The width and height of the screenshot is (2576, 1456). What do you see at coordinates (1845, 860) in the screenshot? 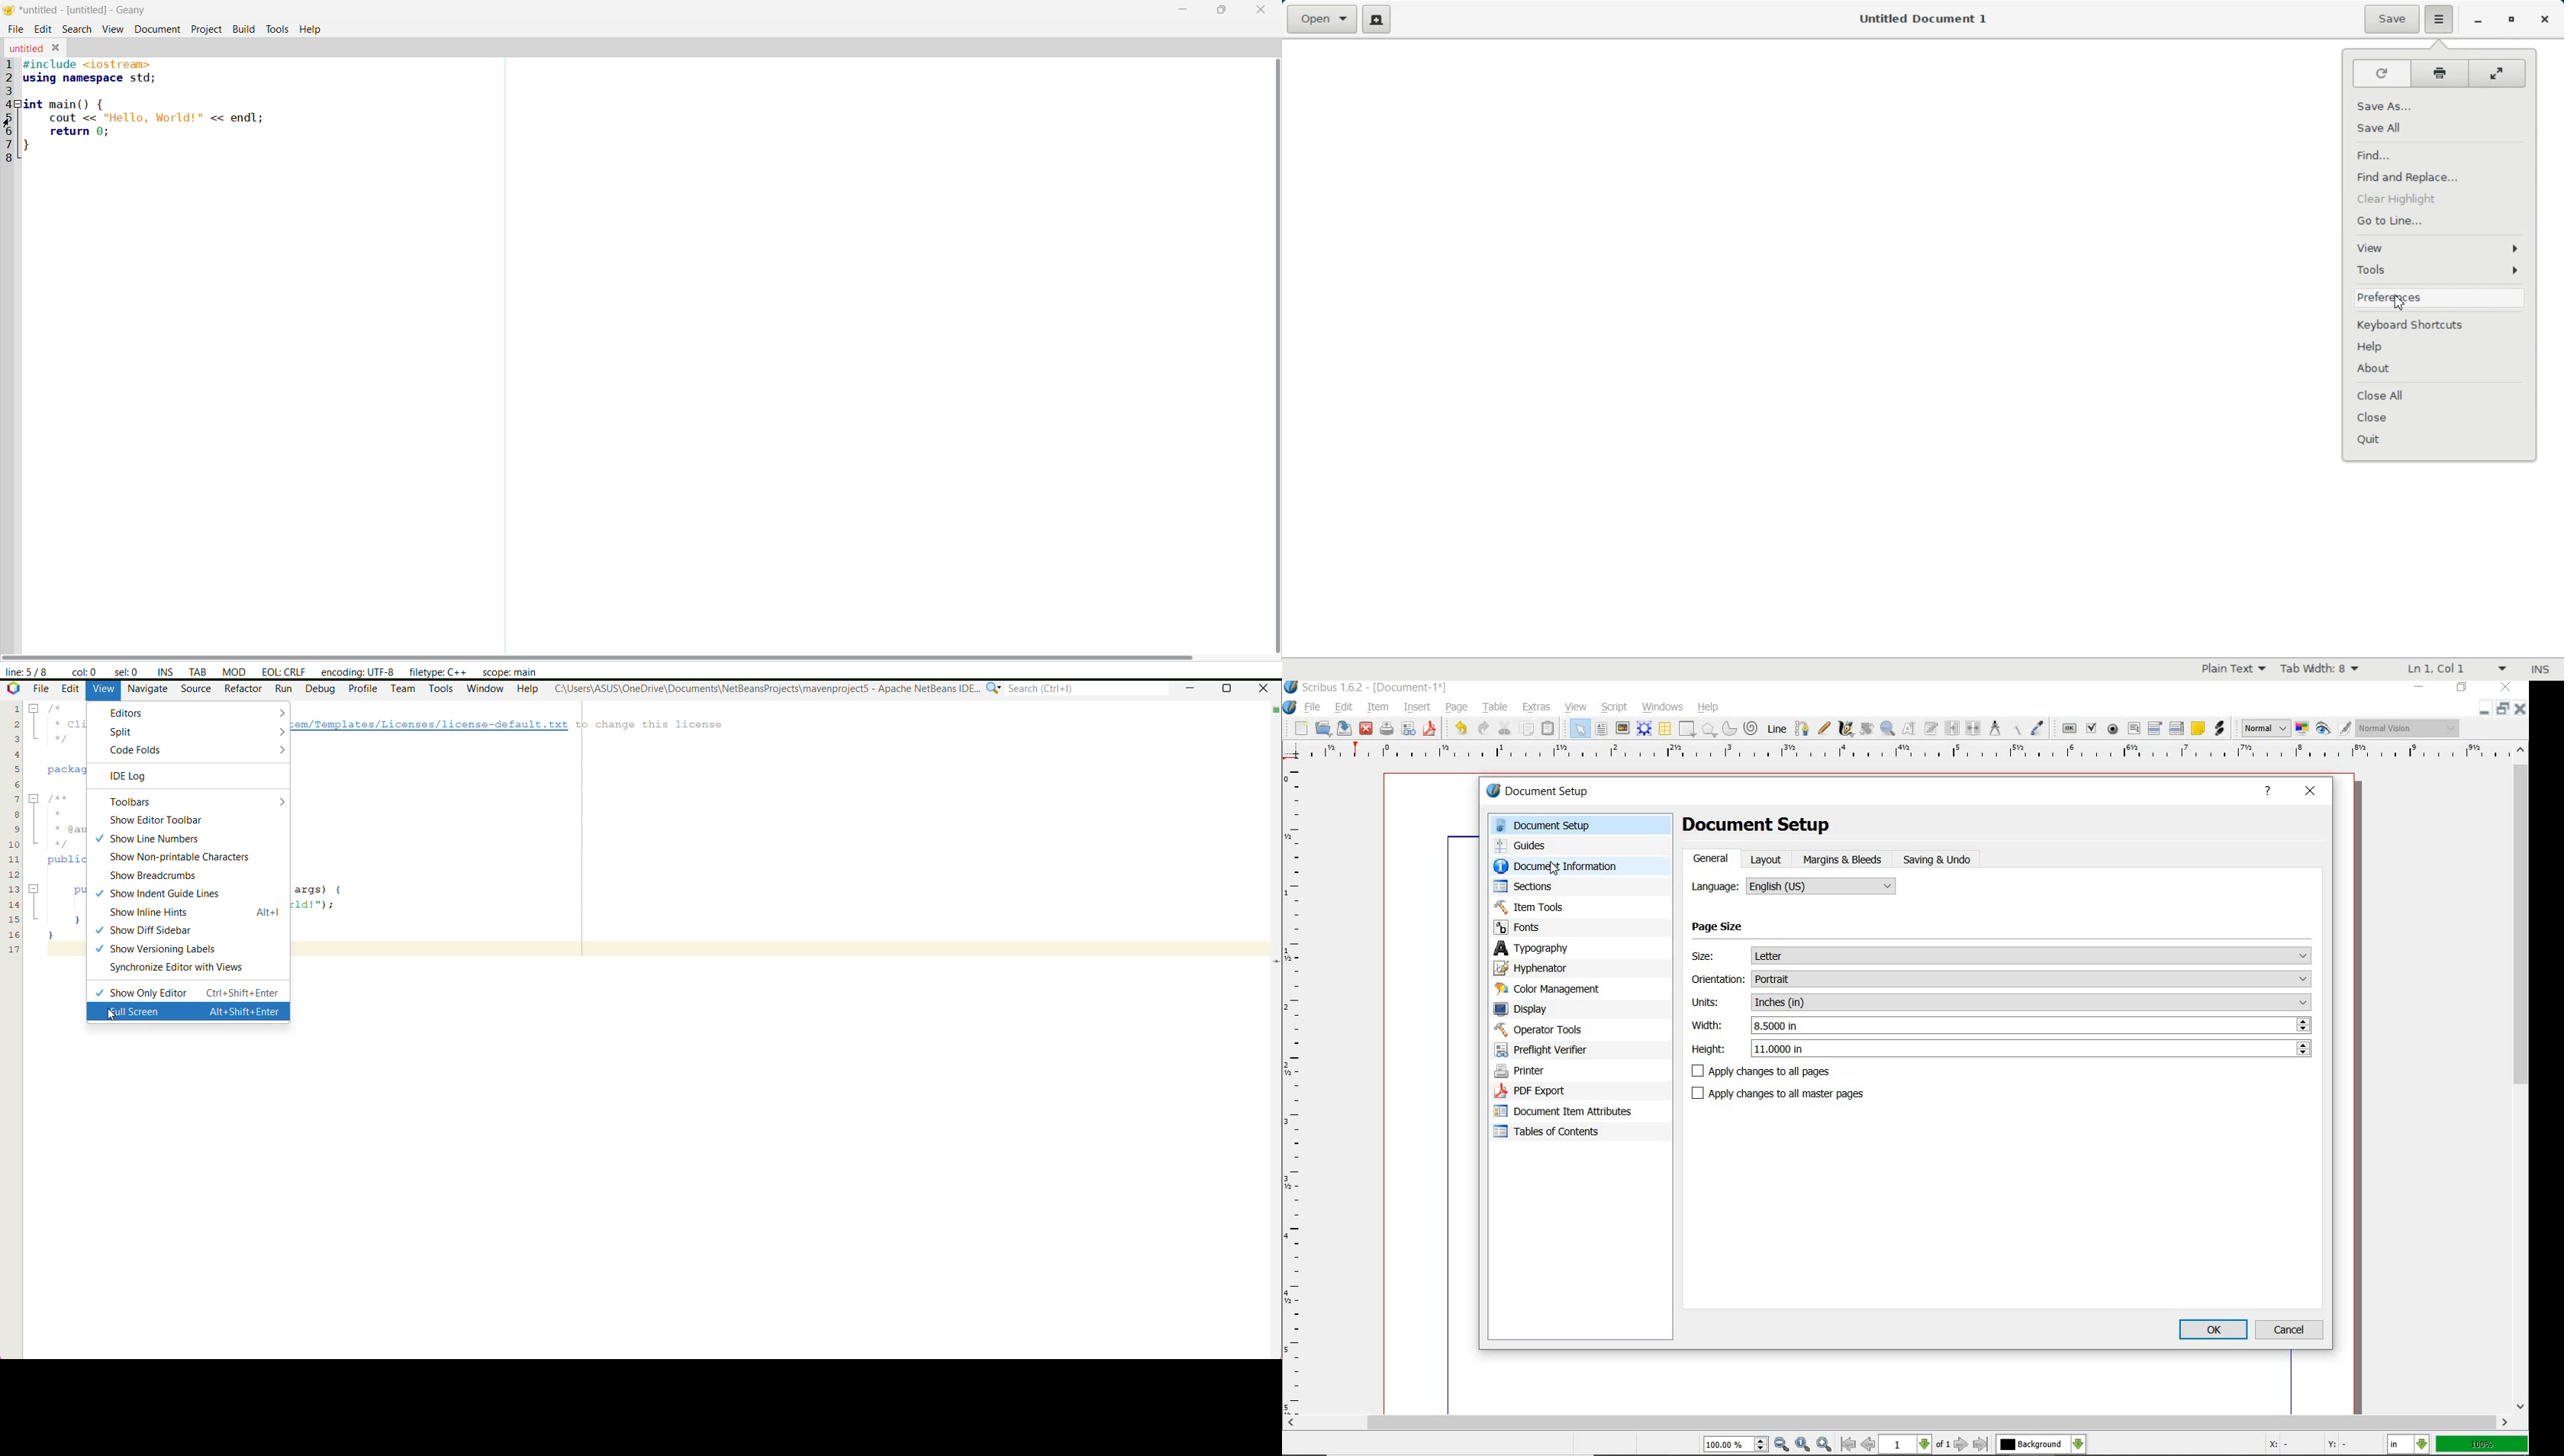
I see `margins & bleeds` at bounding box center [1845, 860].